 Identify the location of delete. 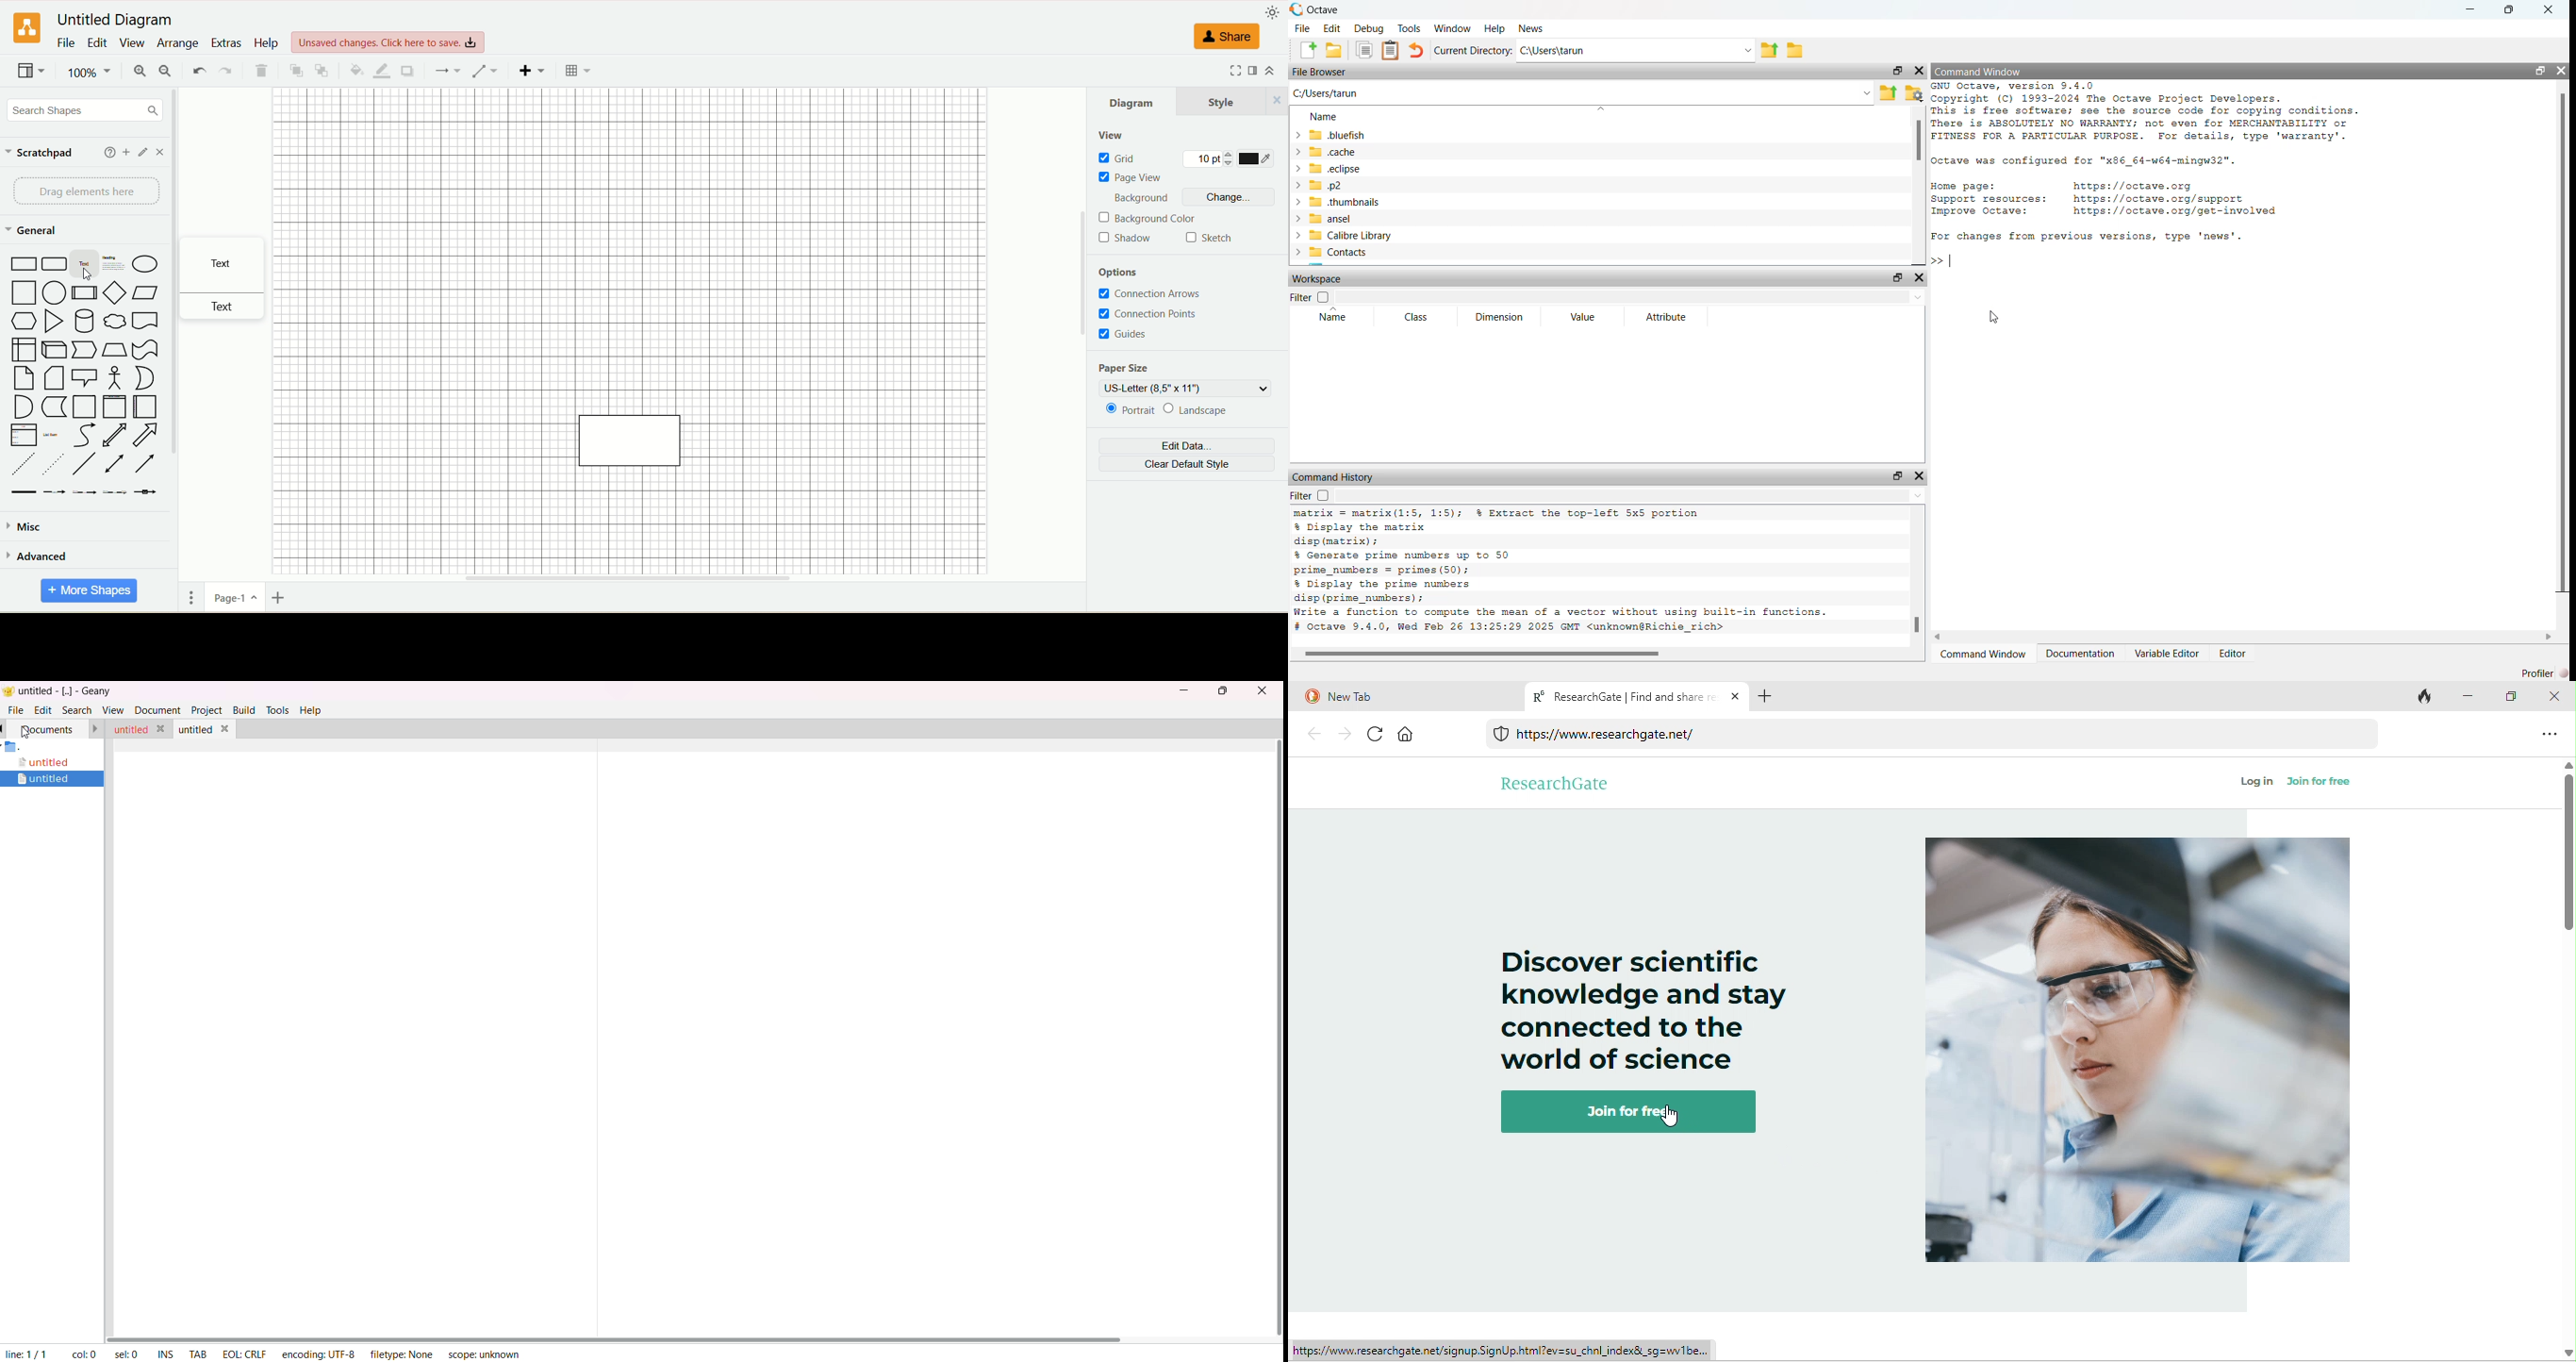
(263, 69).